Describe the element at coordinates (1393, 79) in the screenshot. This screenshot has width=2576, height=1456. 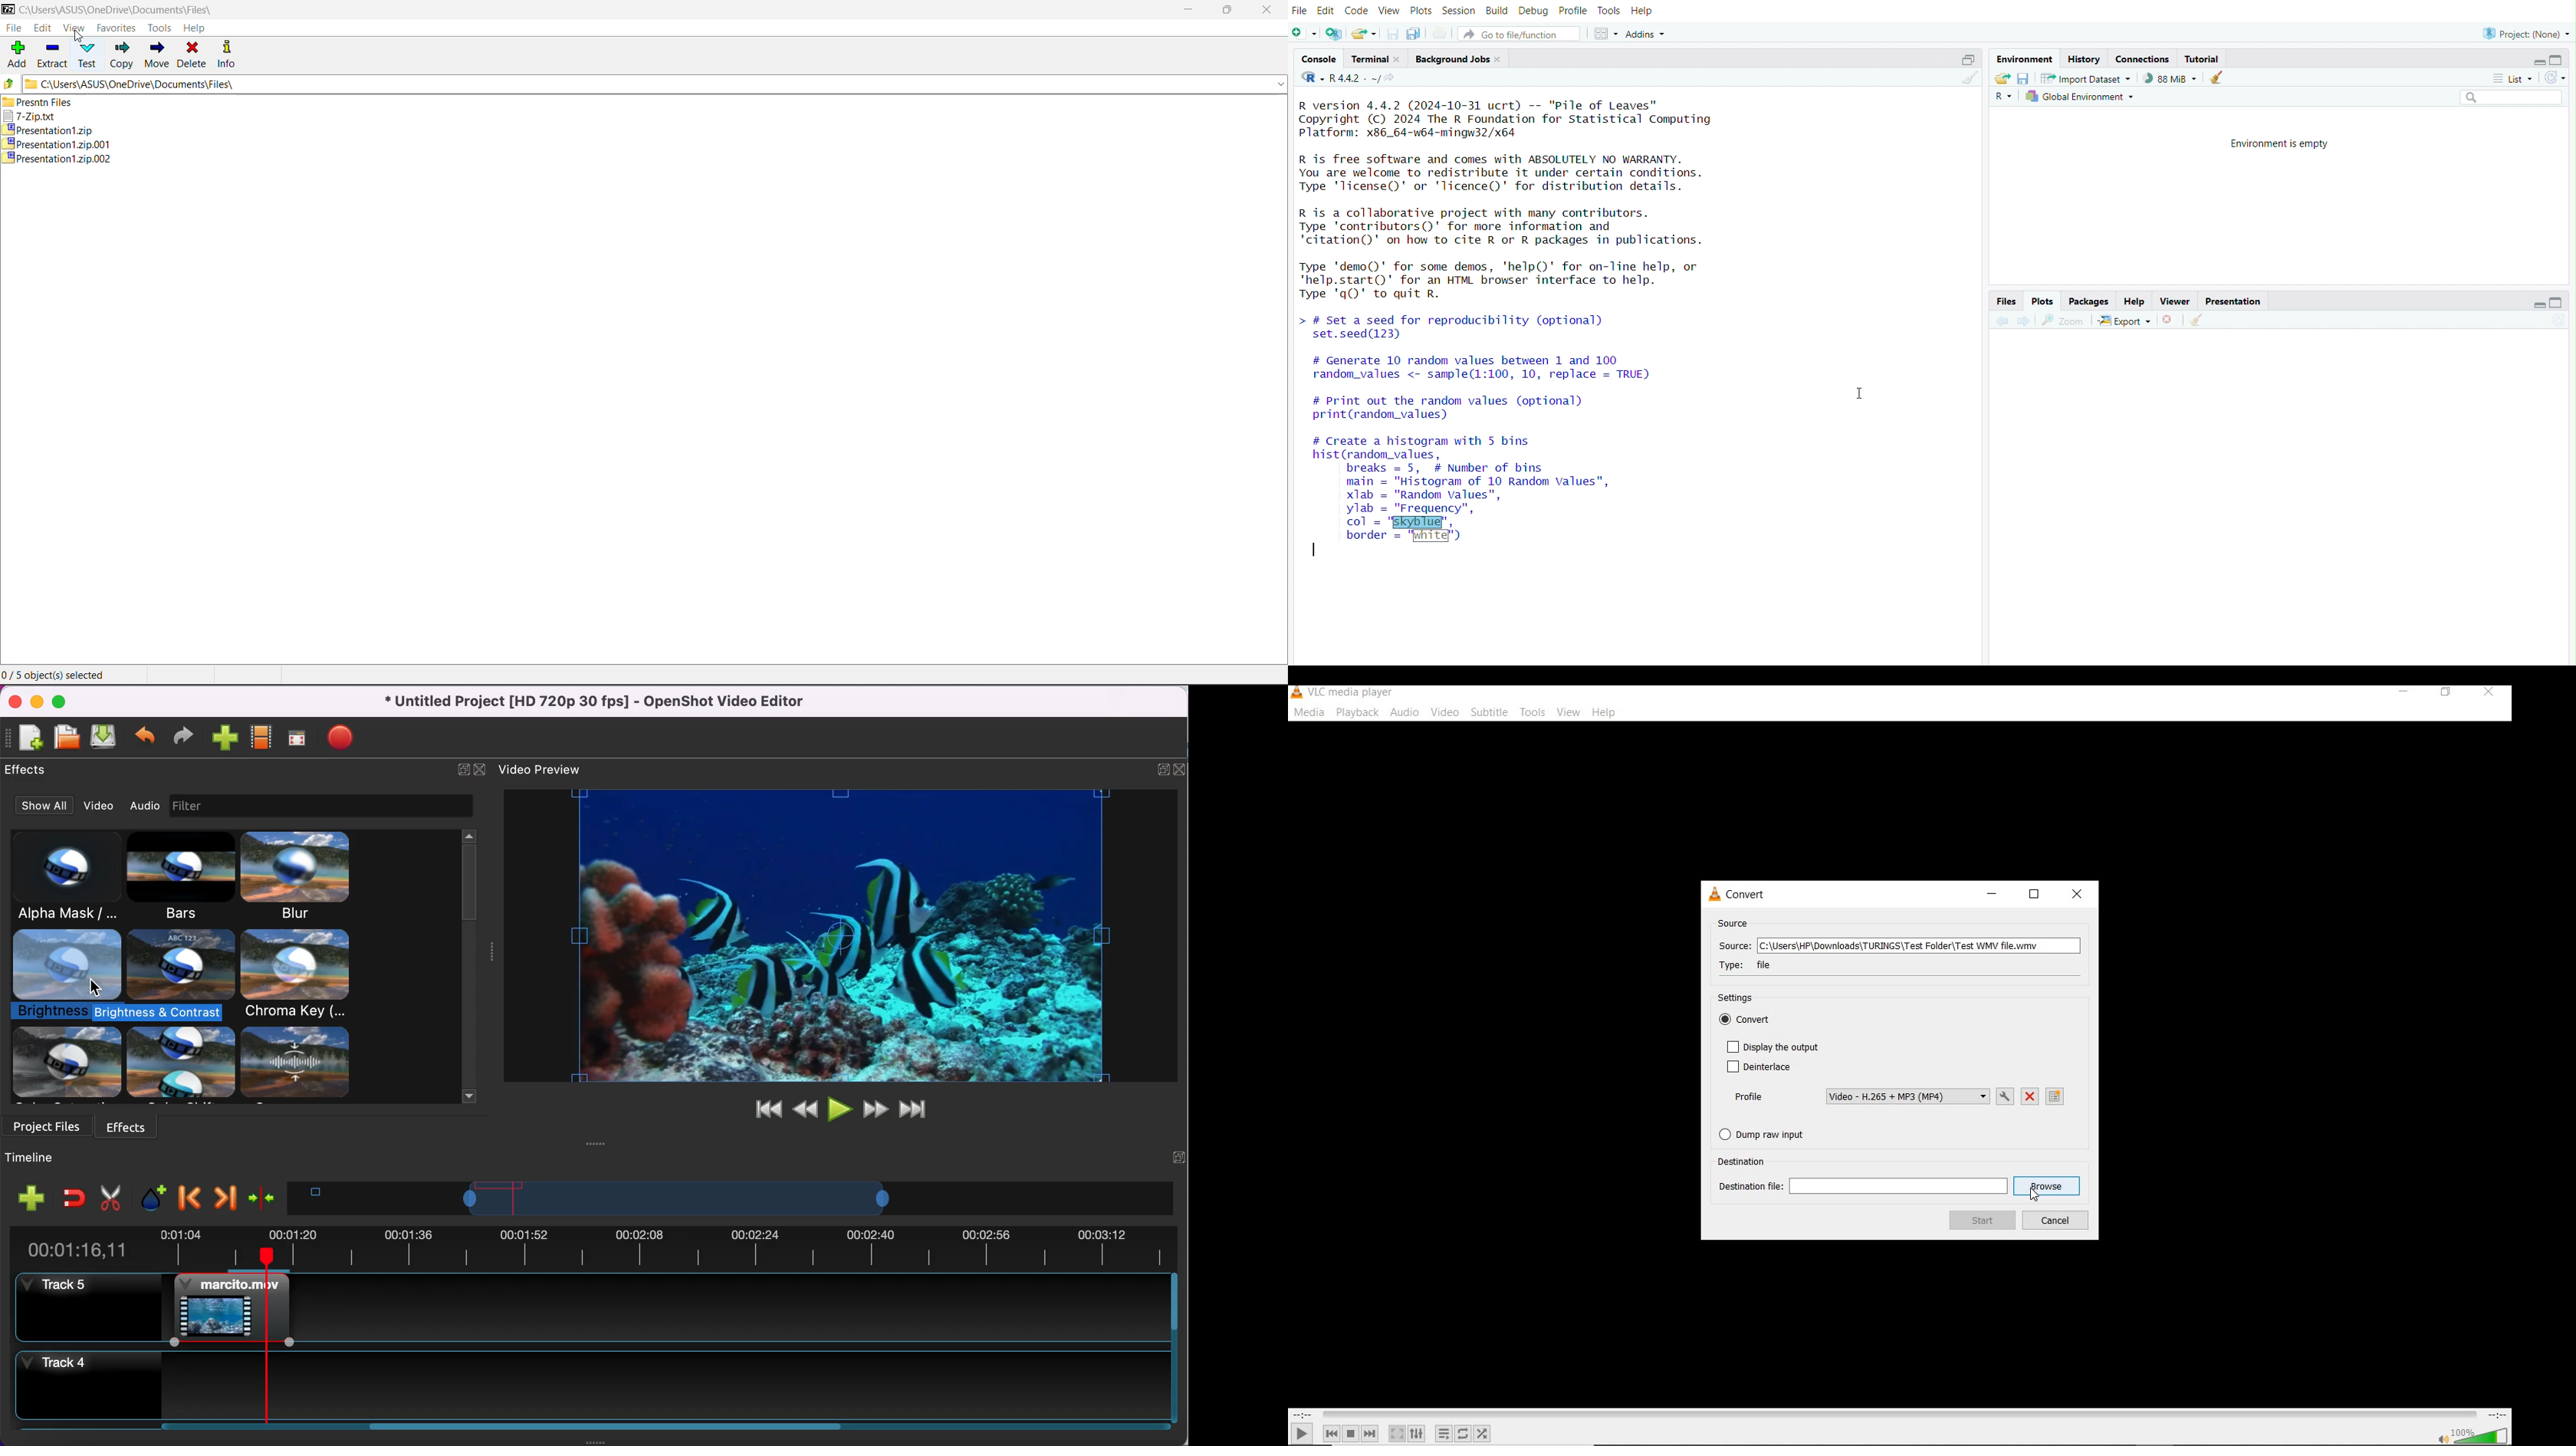
I see `view the current working diirectory` at that location.